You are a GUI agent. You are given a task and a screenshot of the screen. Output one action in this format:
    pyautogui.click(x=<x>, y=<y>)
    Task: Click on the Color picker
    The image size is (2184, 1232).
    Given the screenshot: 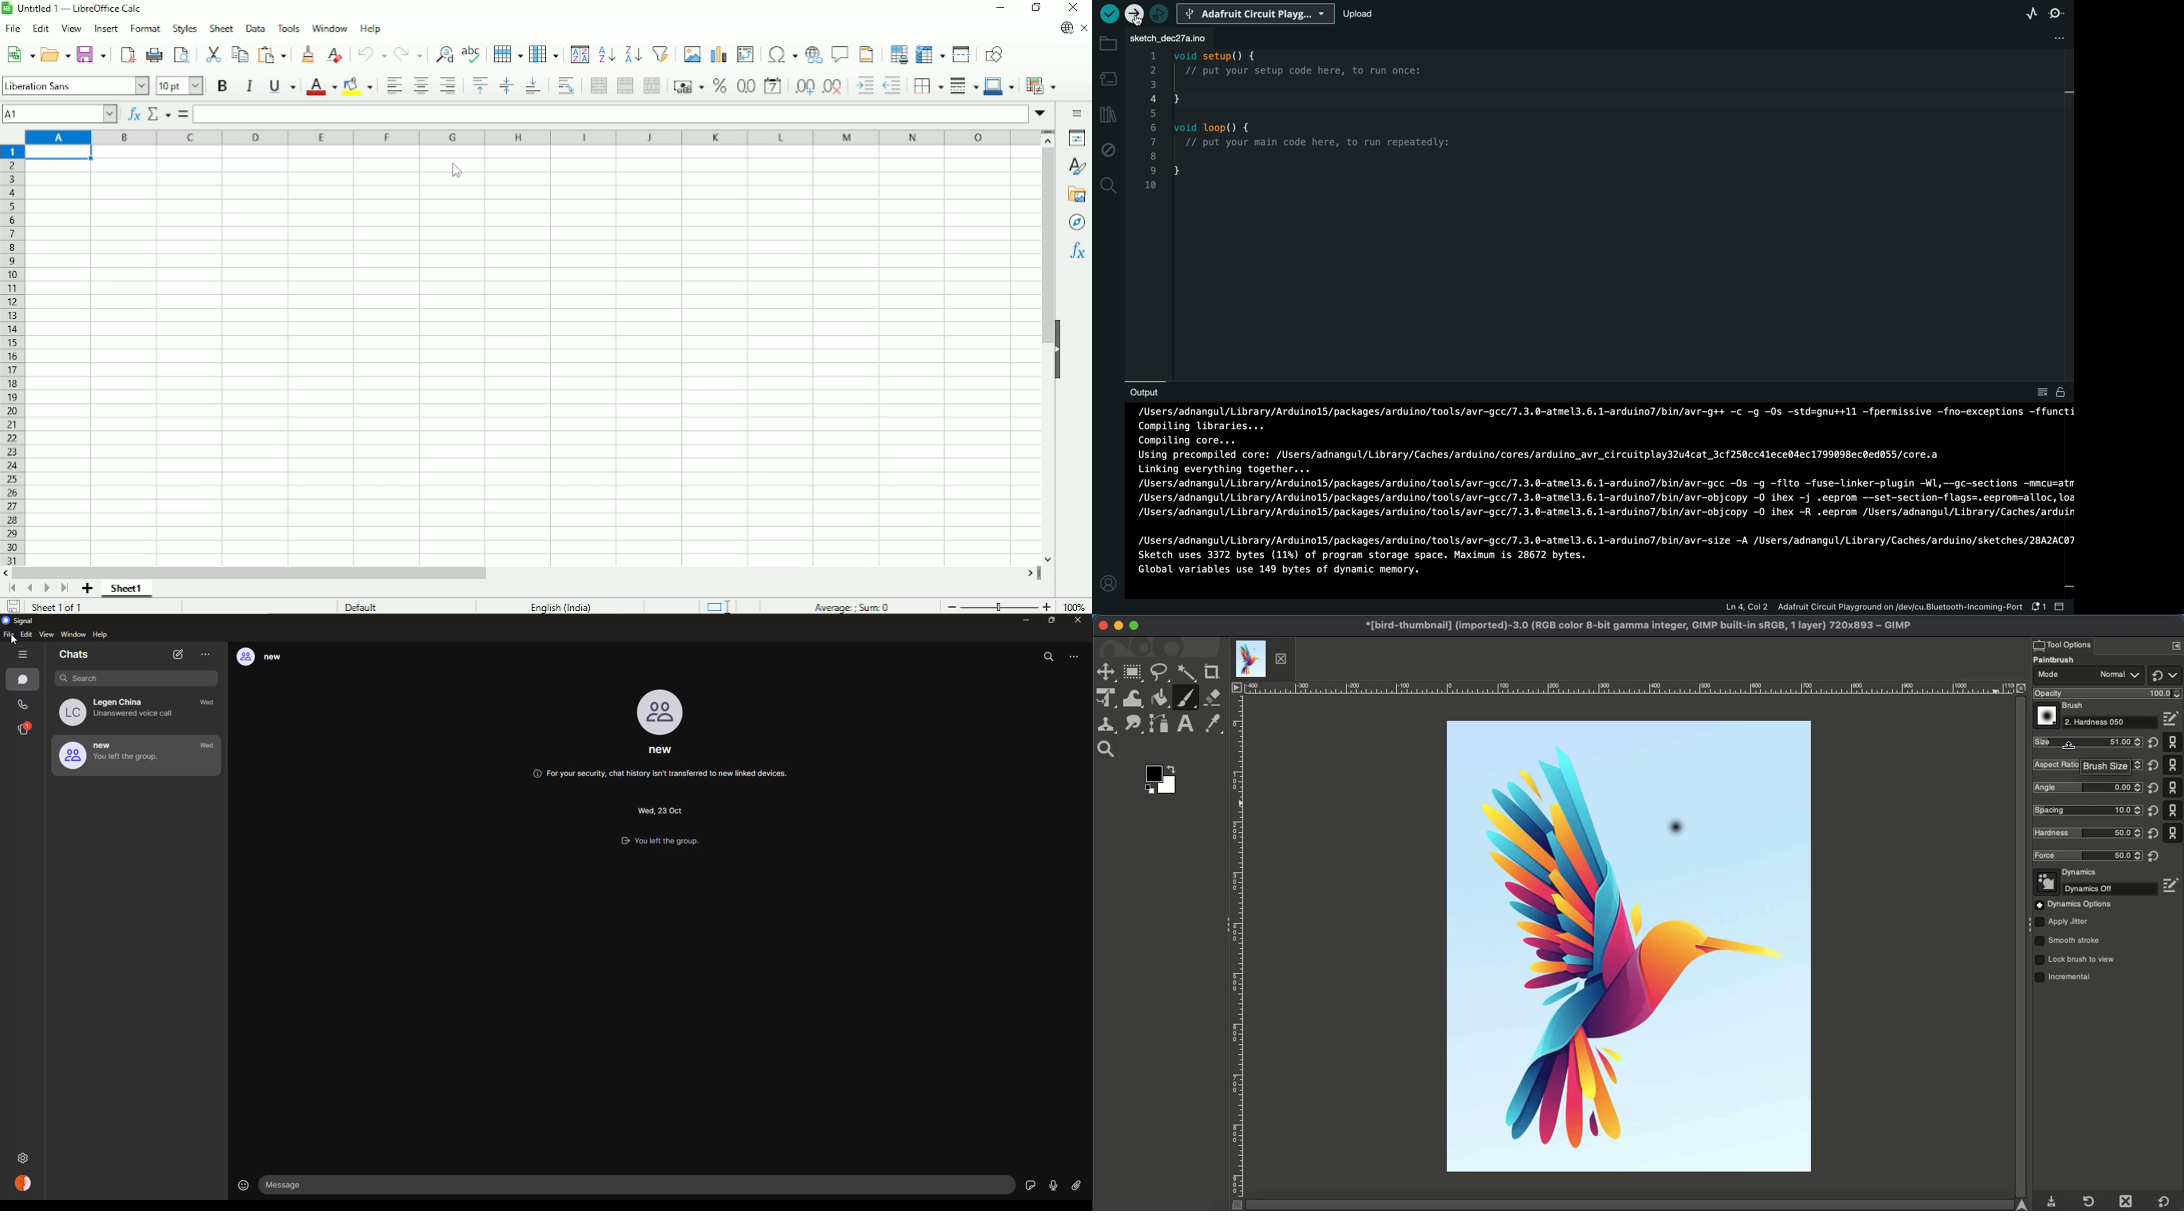 What is the action you would take?
    pyautogui.click(x=1211, y=724)
    